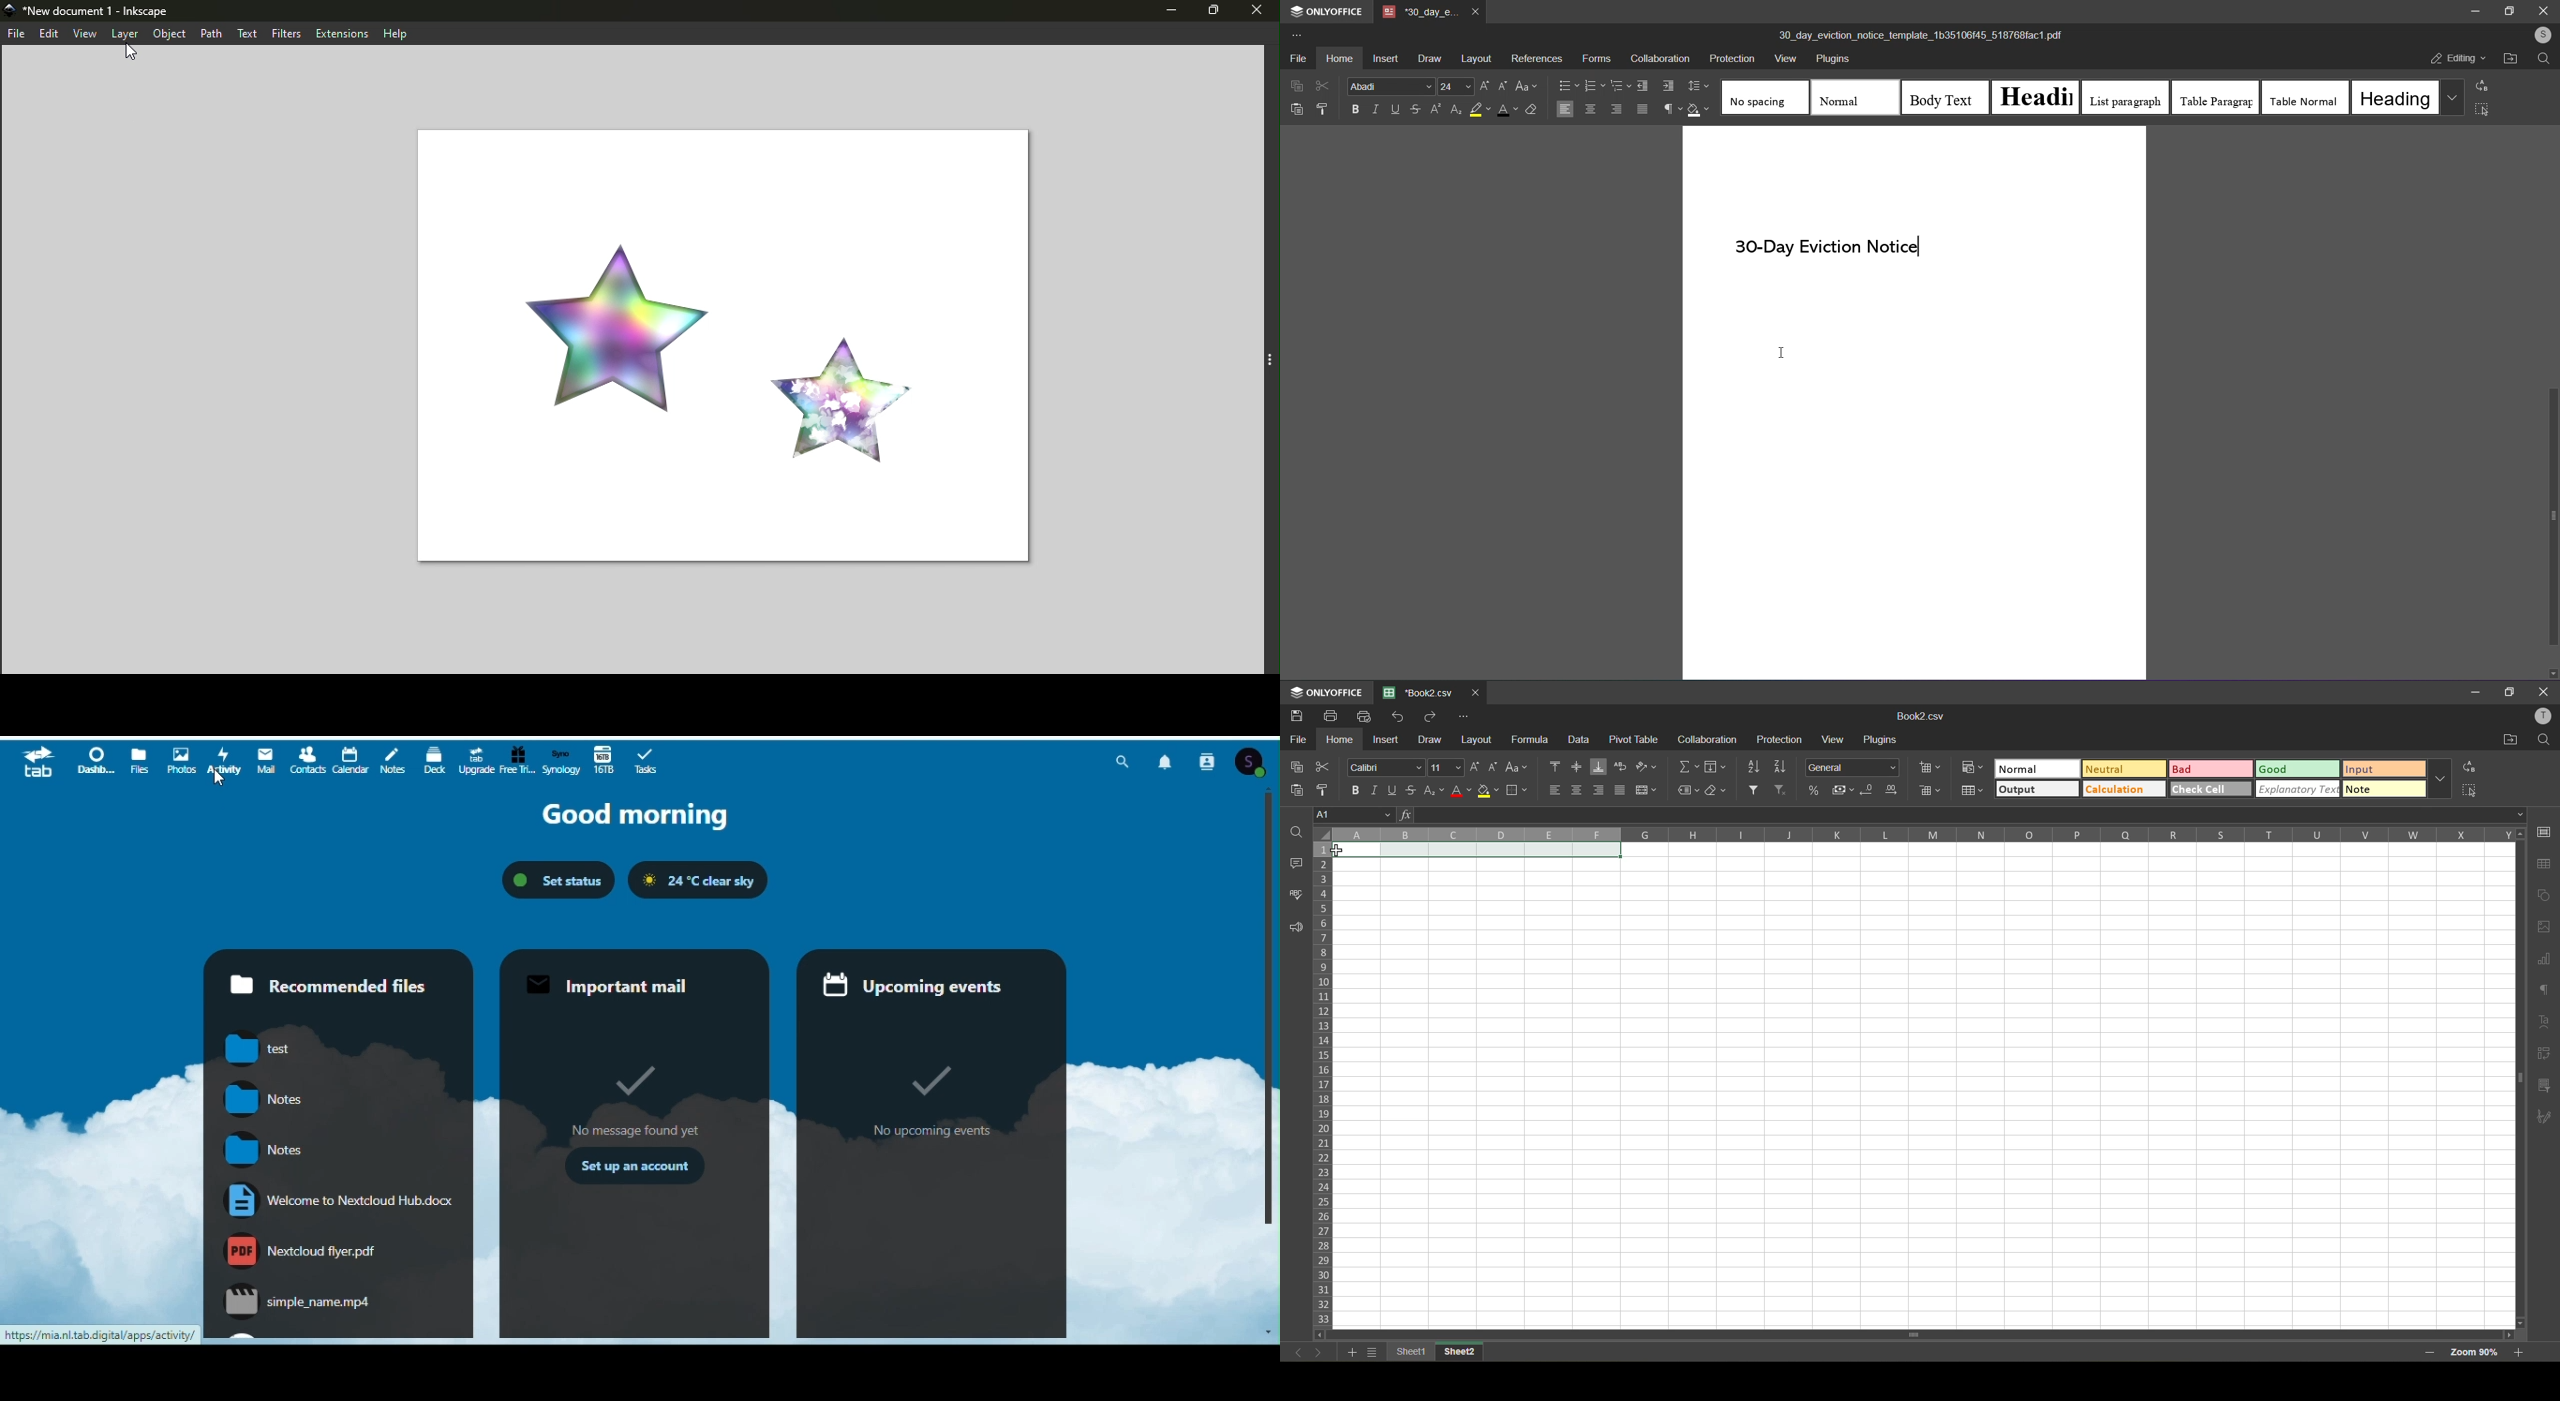  I want to click on cursor, so click(1335, 852).